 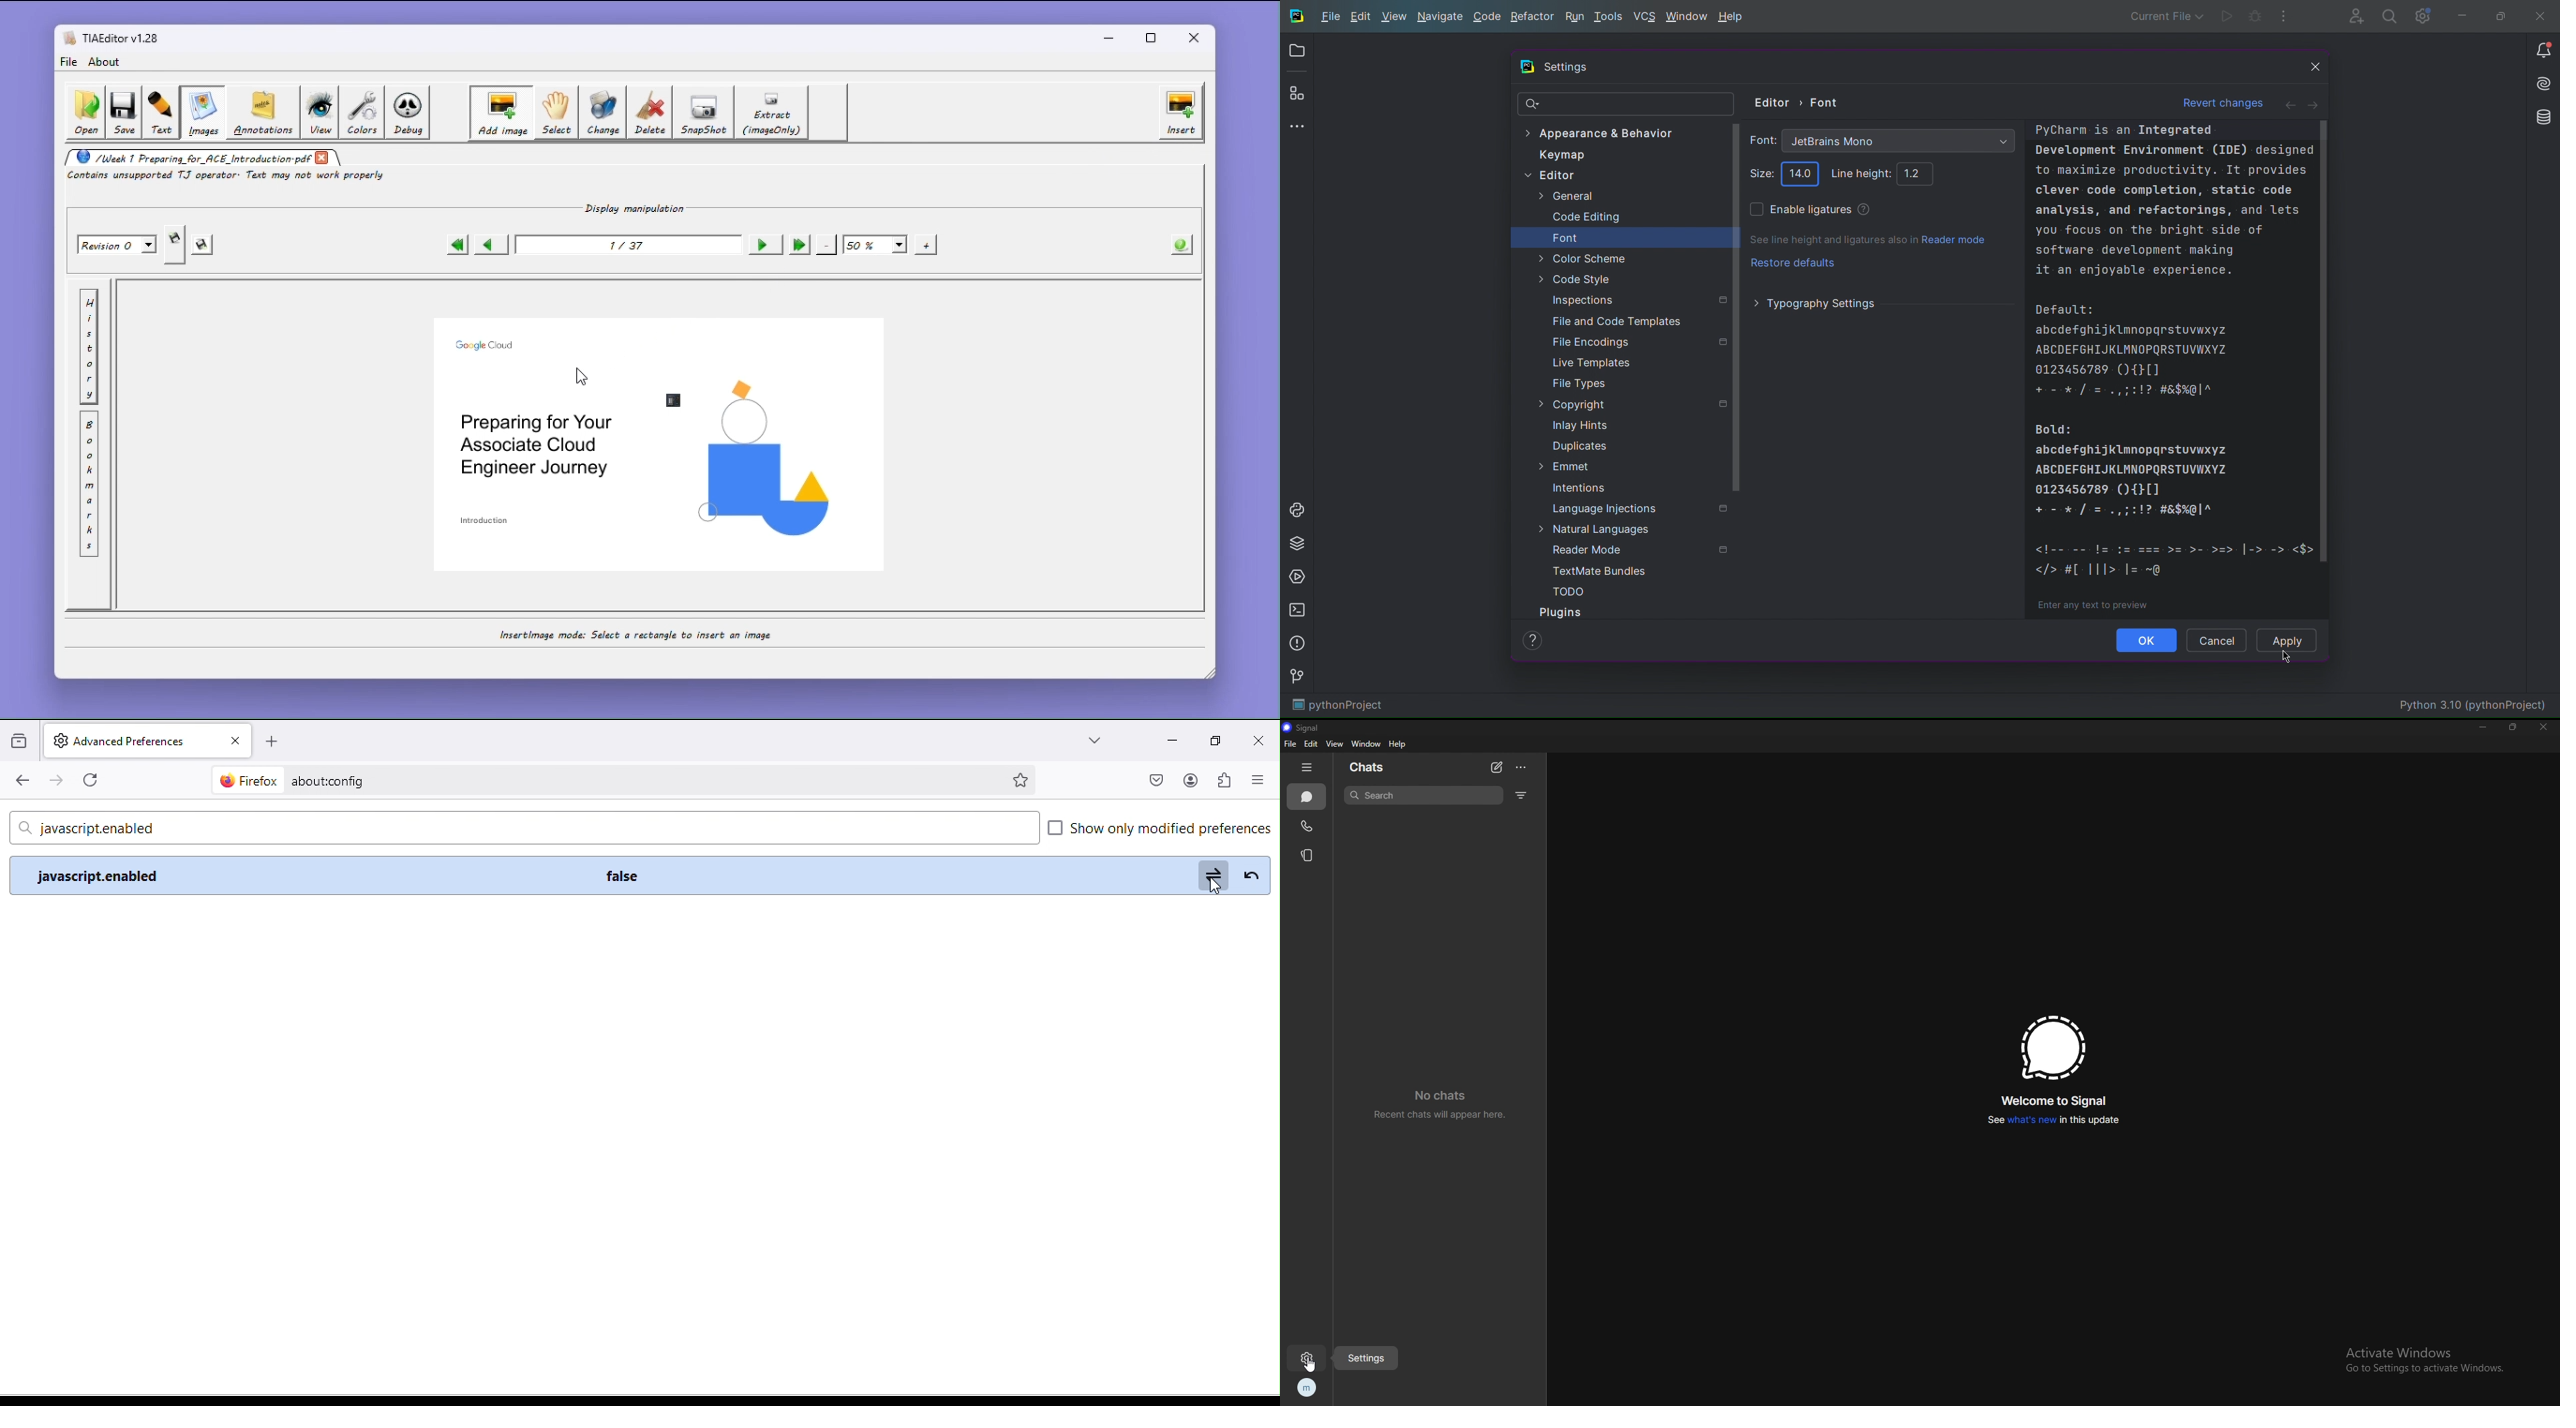 I want to click on Version Control, so click(x=1299, y=680).